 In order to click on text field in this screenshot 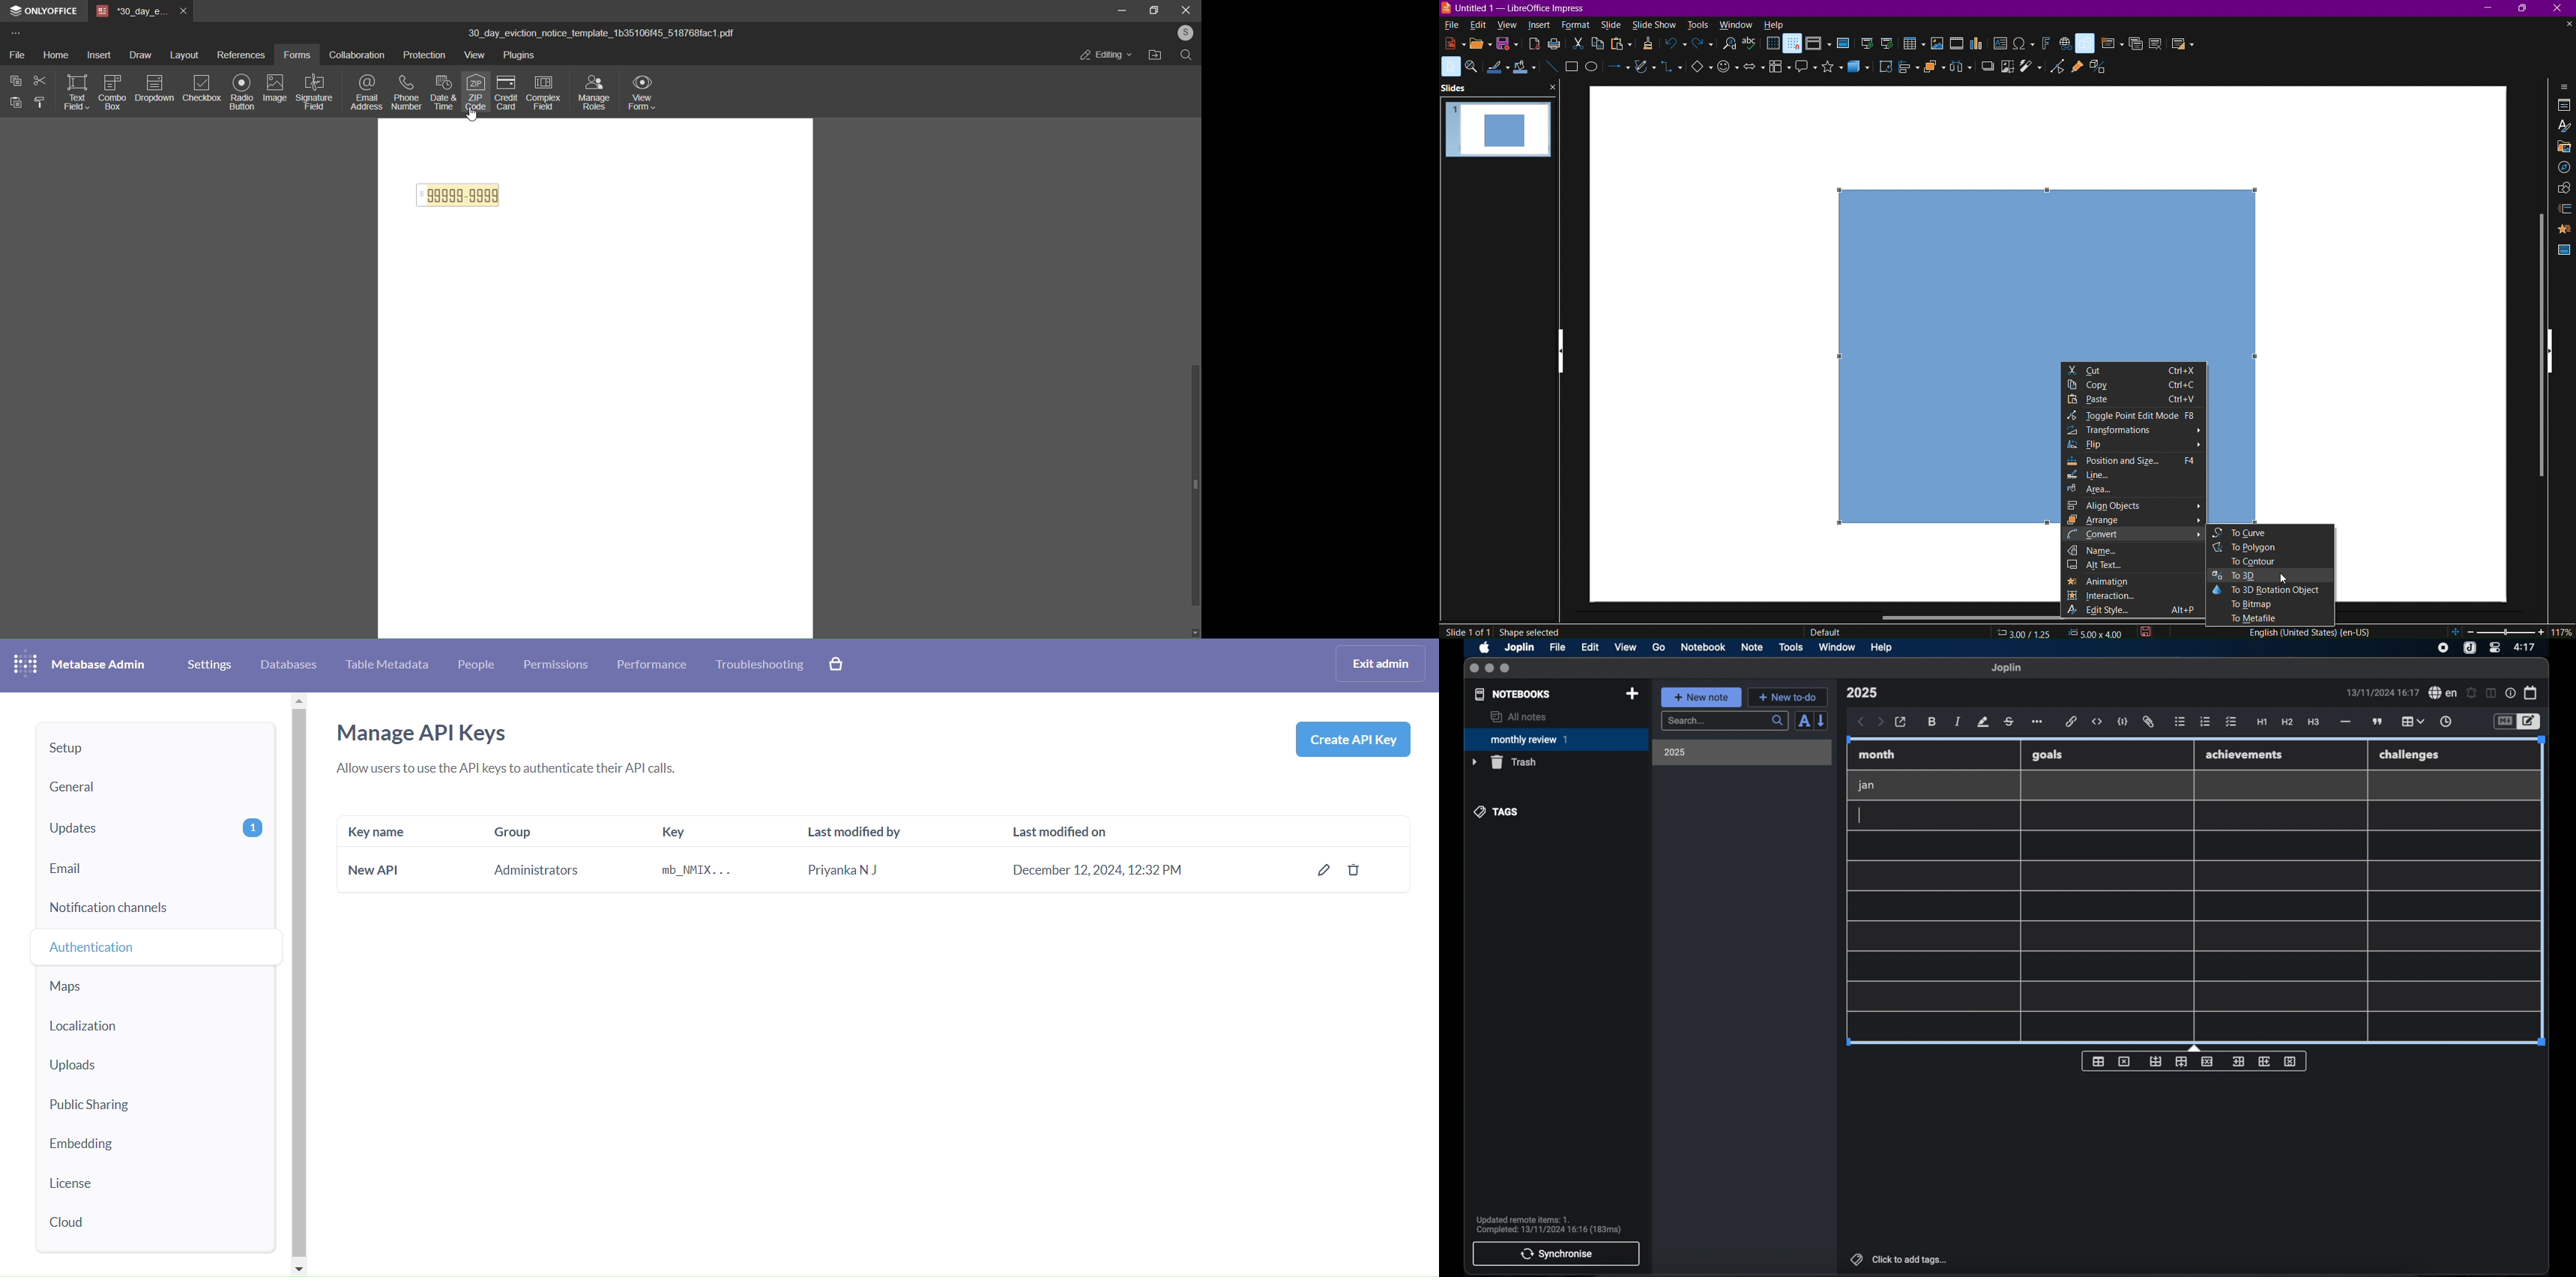, I will do `click(78, 90)`.